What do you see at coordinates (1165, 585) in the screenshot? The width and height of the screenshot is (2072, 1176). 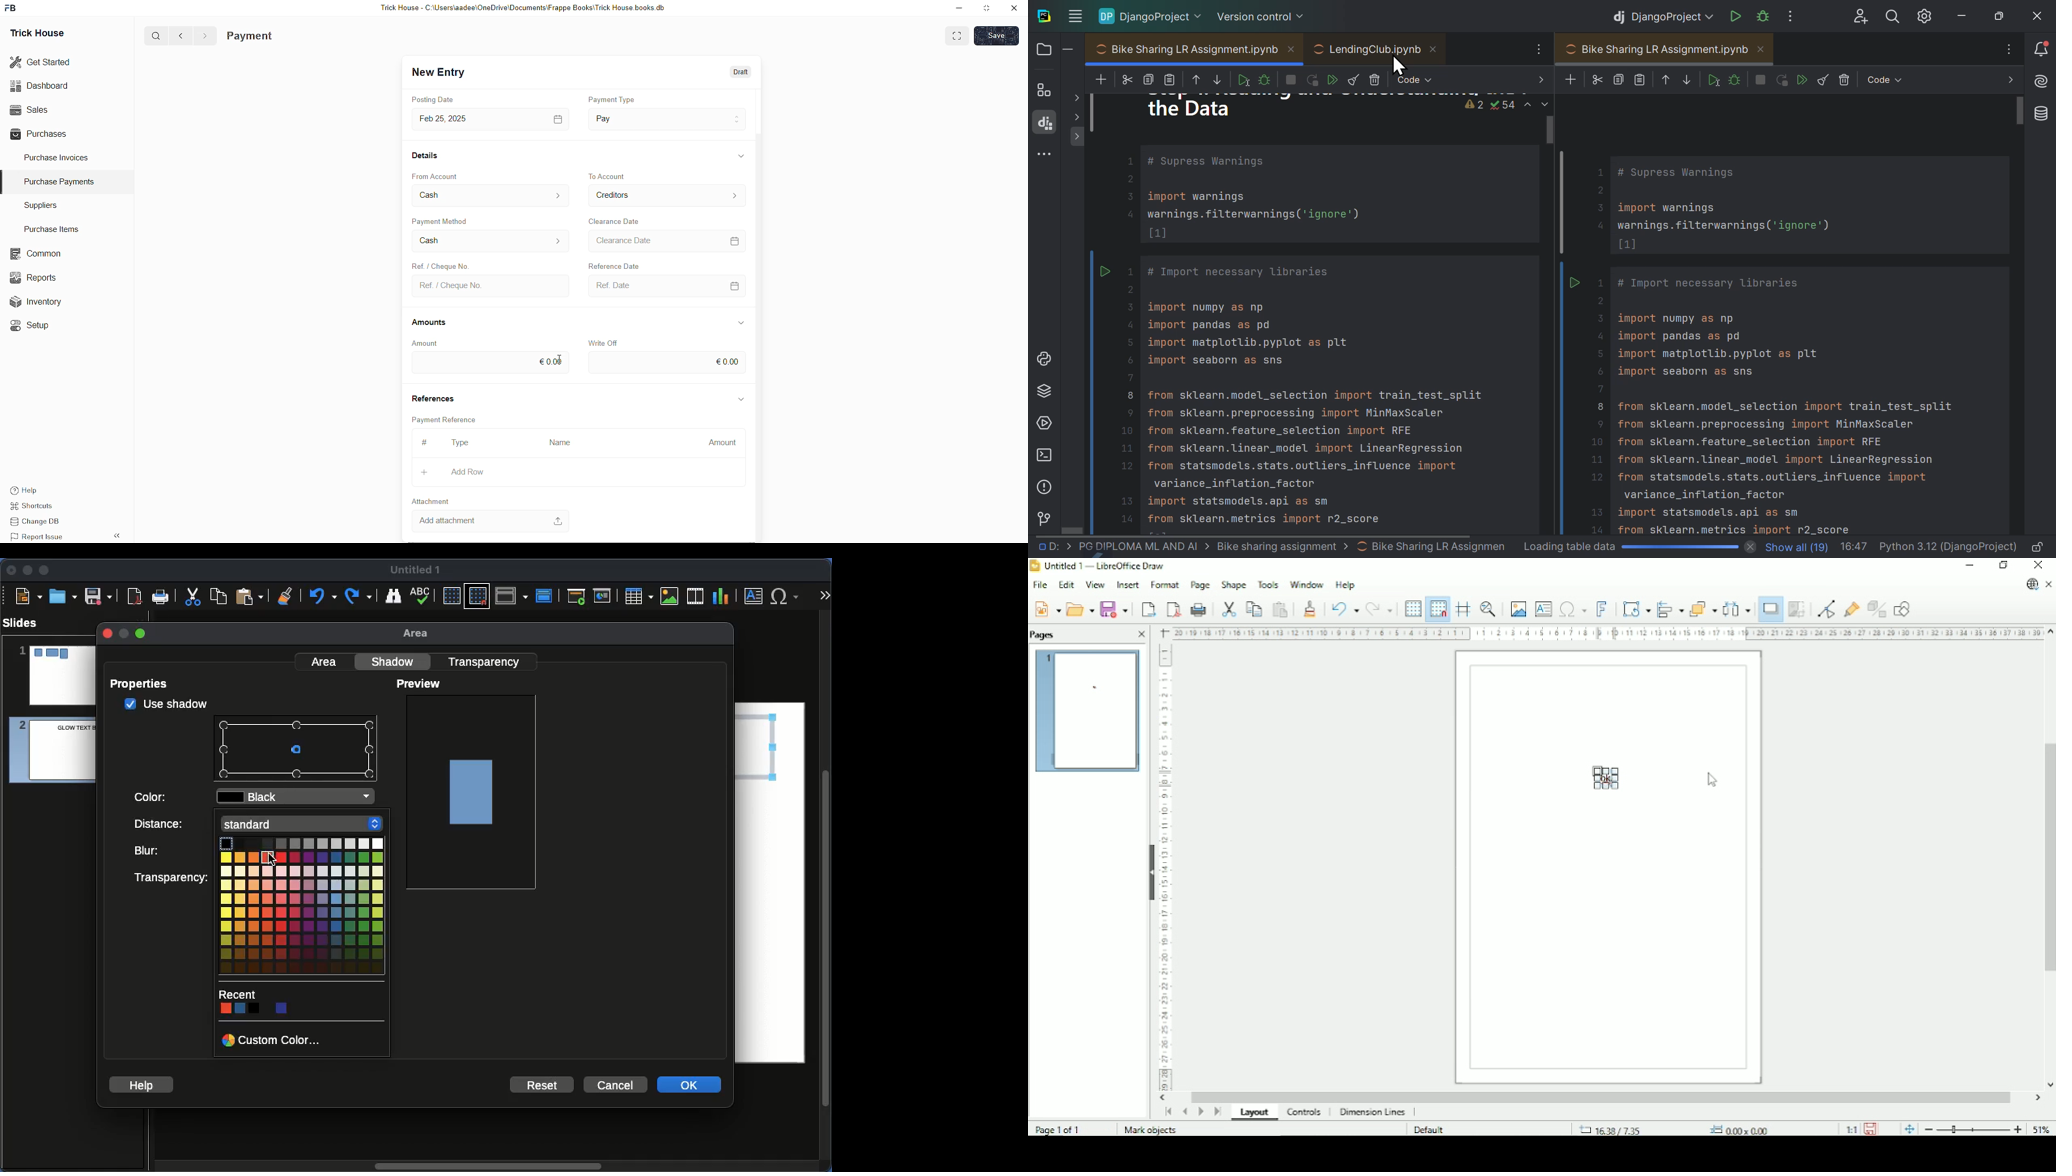 I see `Format` at bounding box center [1165, 585].